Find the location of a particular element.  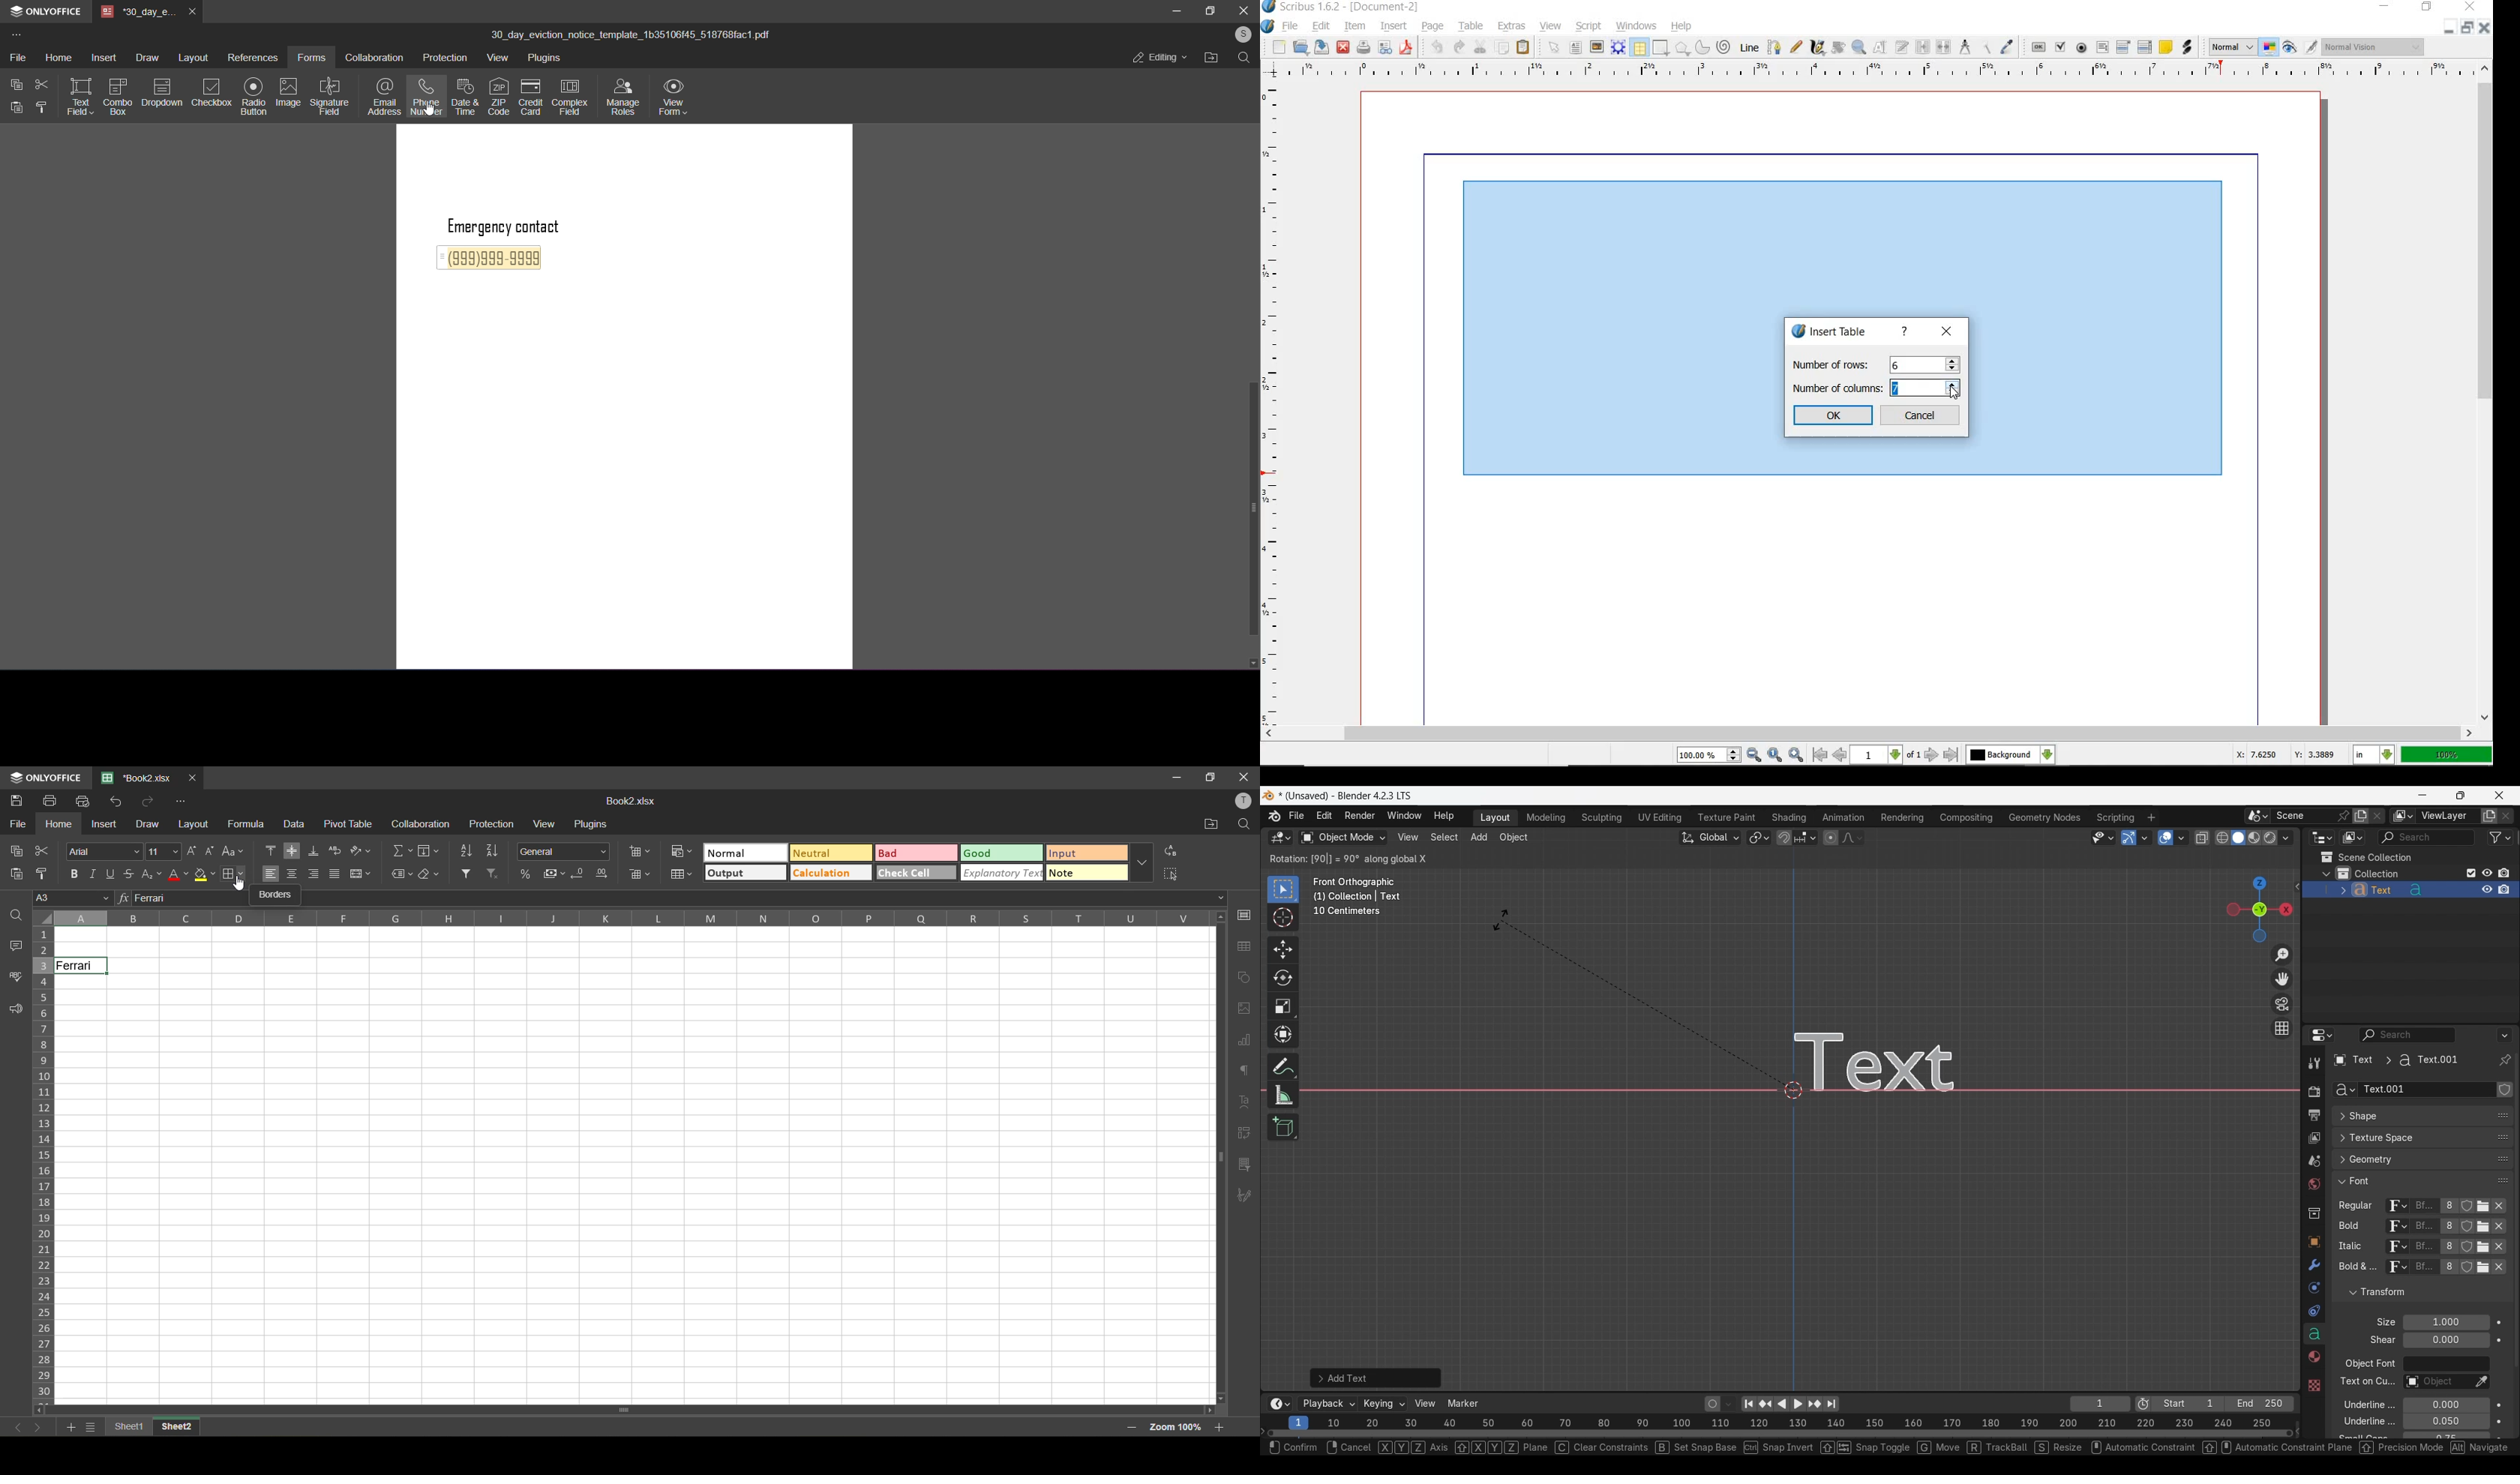

minimize is located at coordinates (2449, 27).